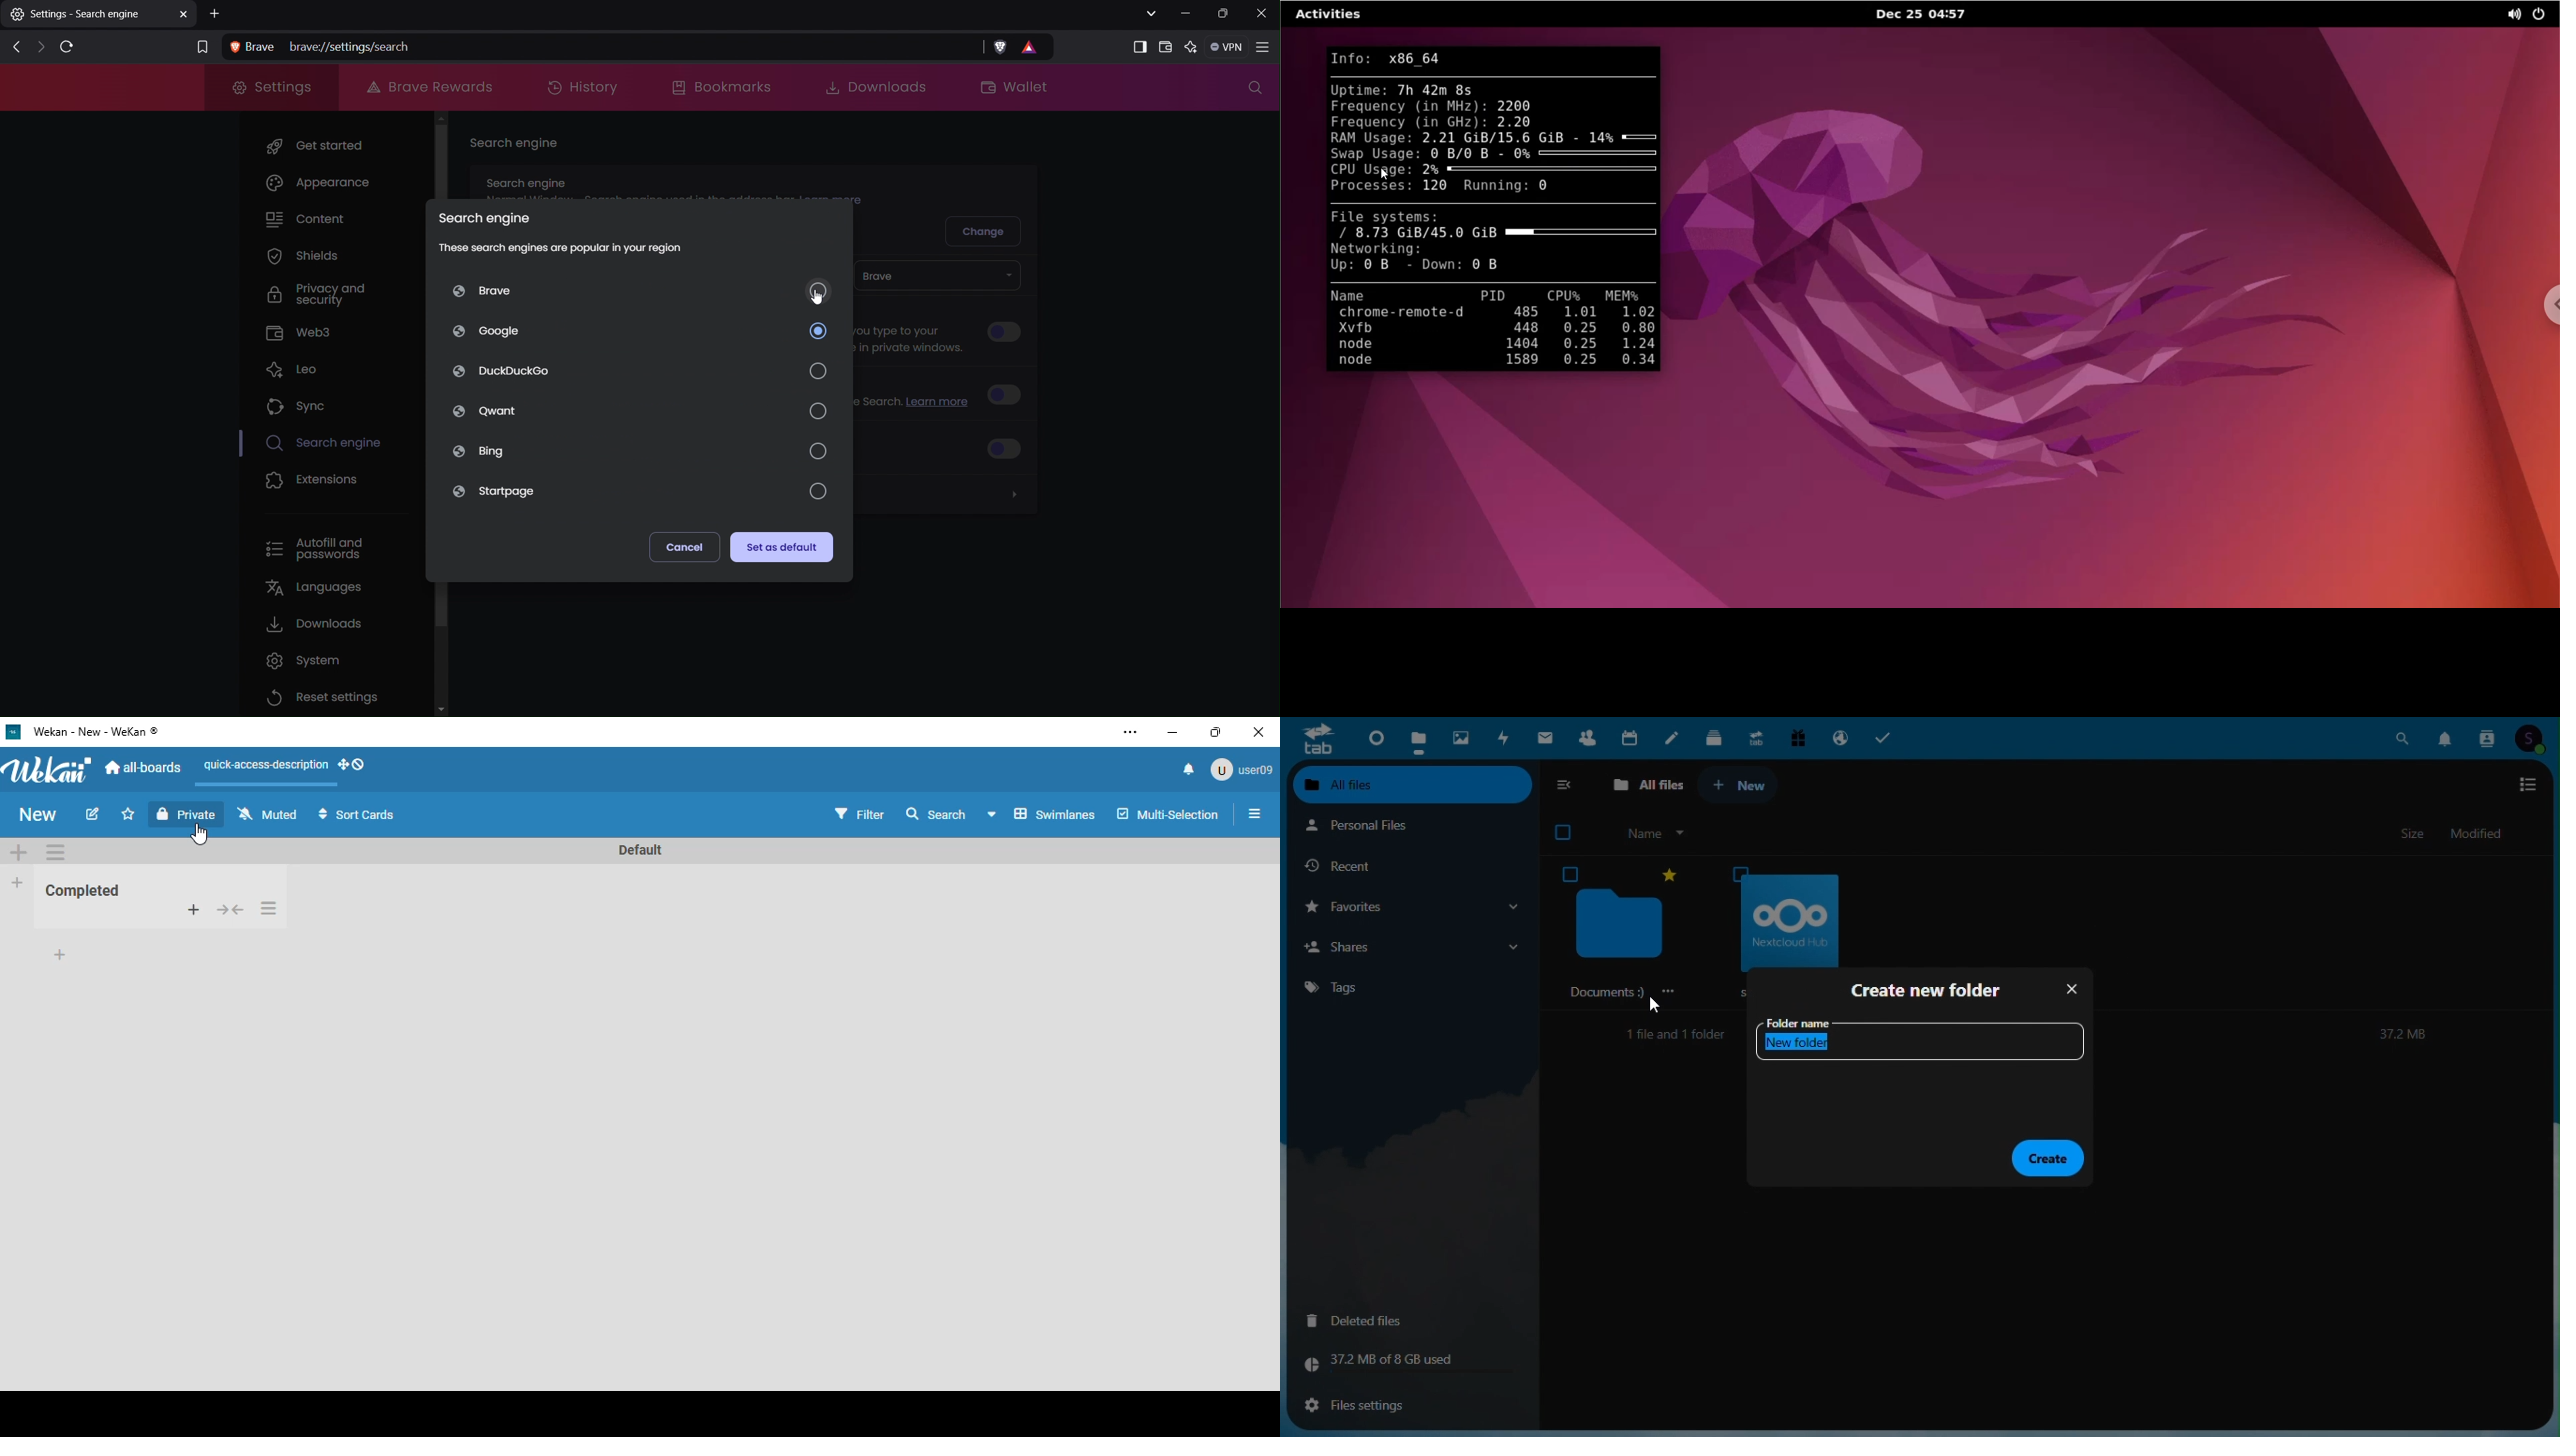  I want to click on File settings, so click(1408, 1410).